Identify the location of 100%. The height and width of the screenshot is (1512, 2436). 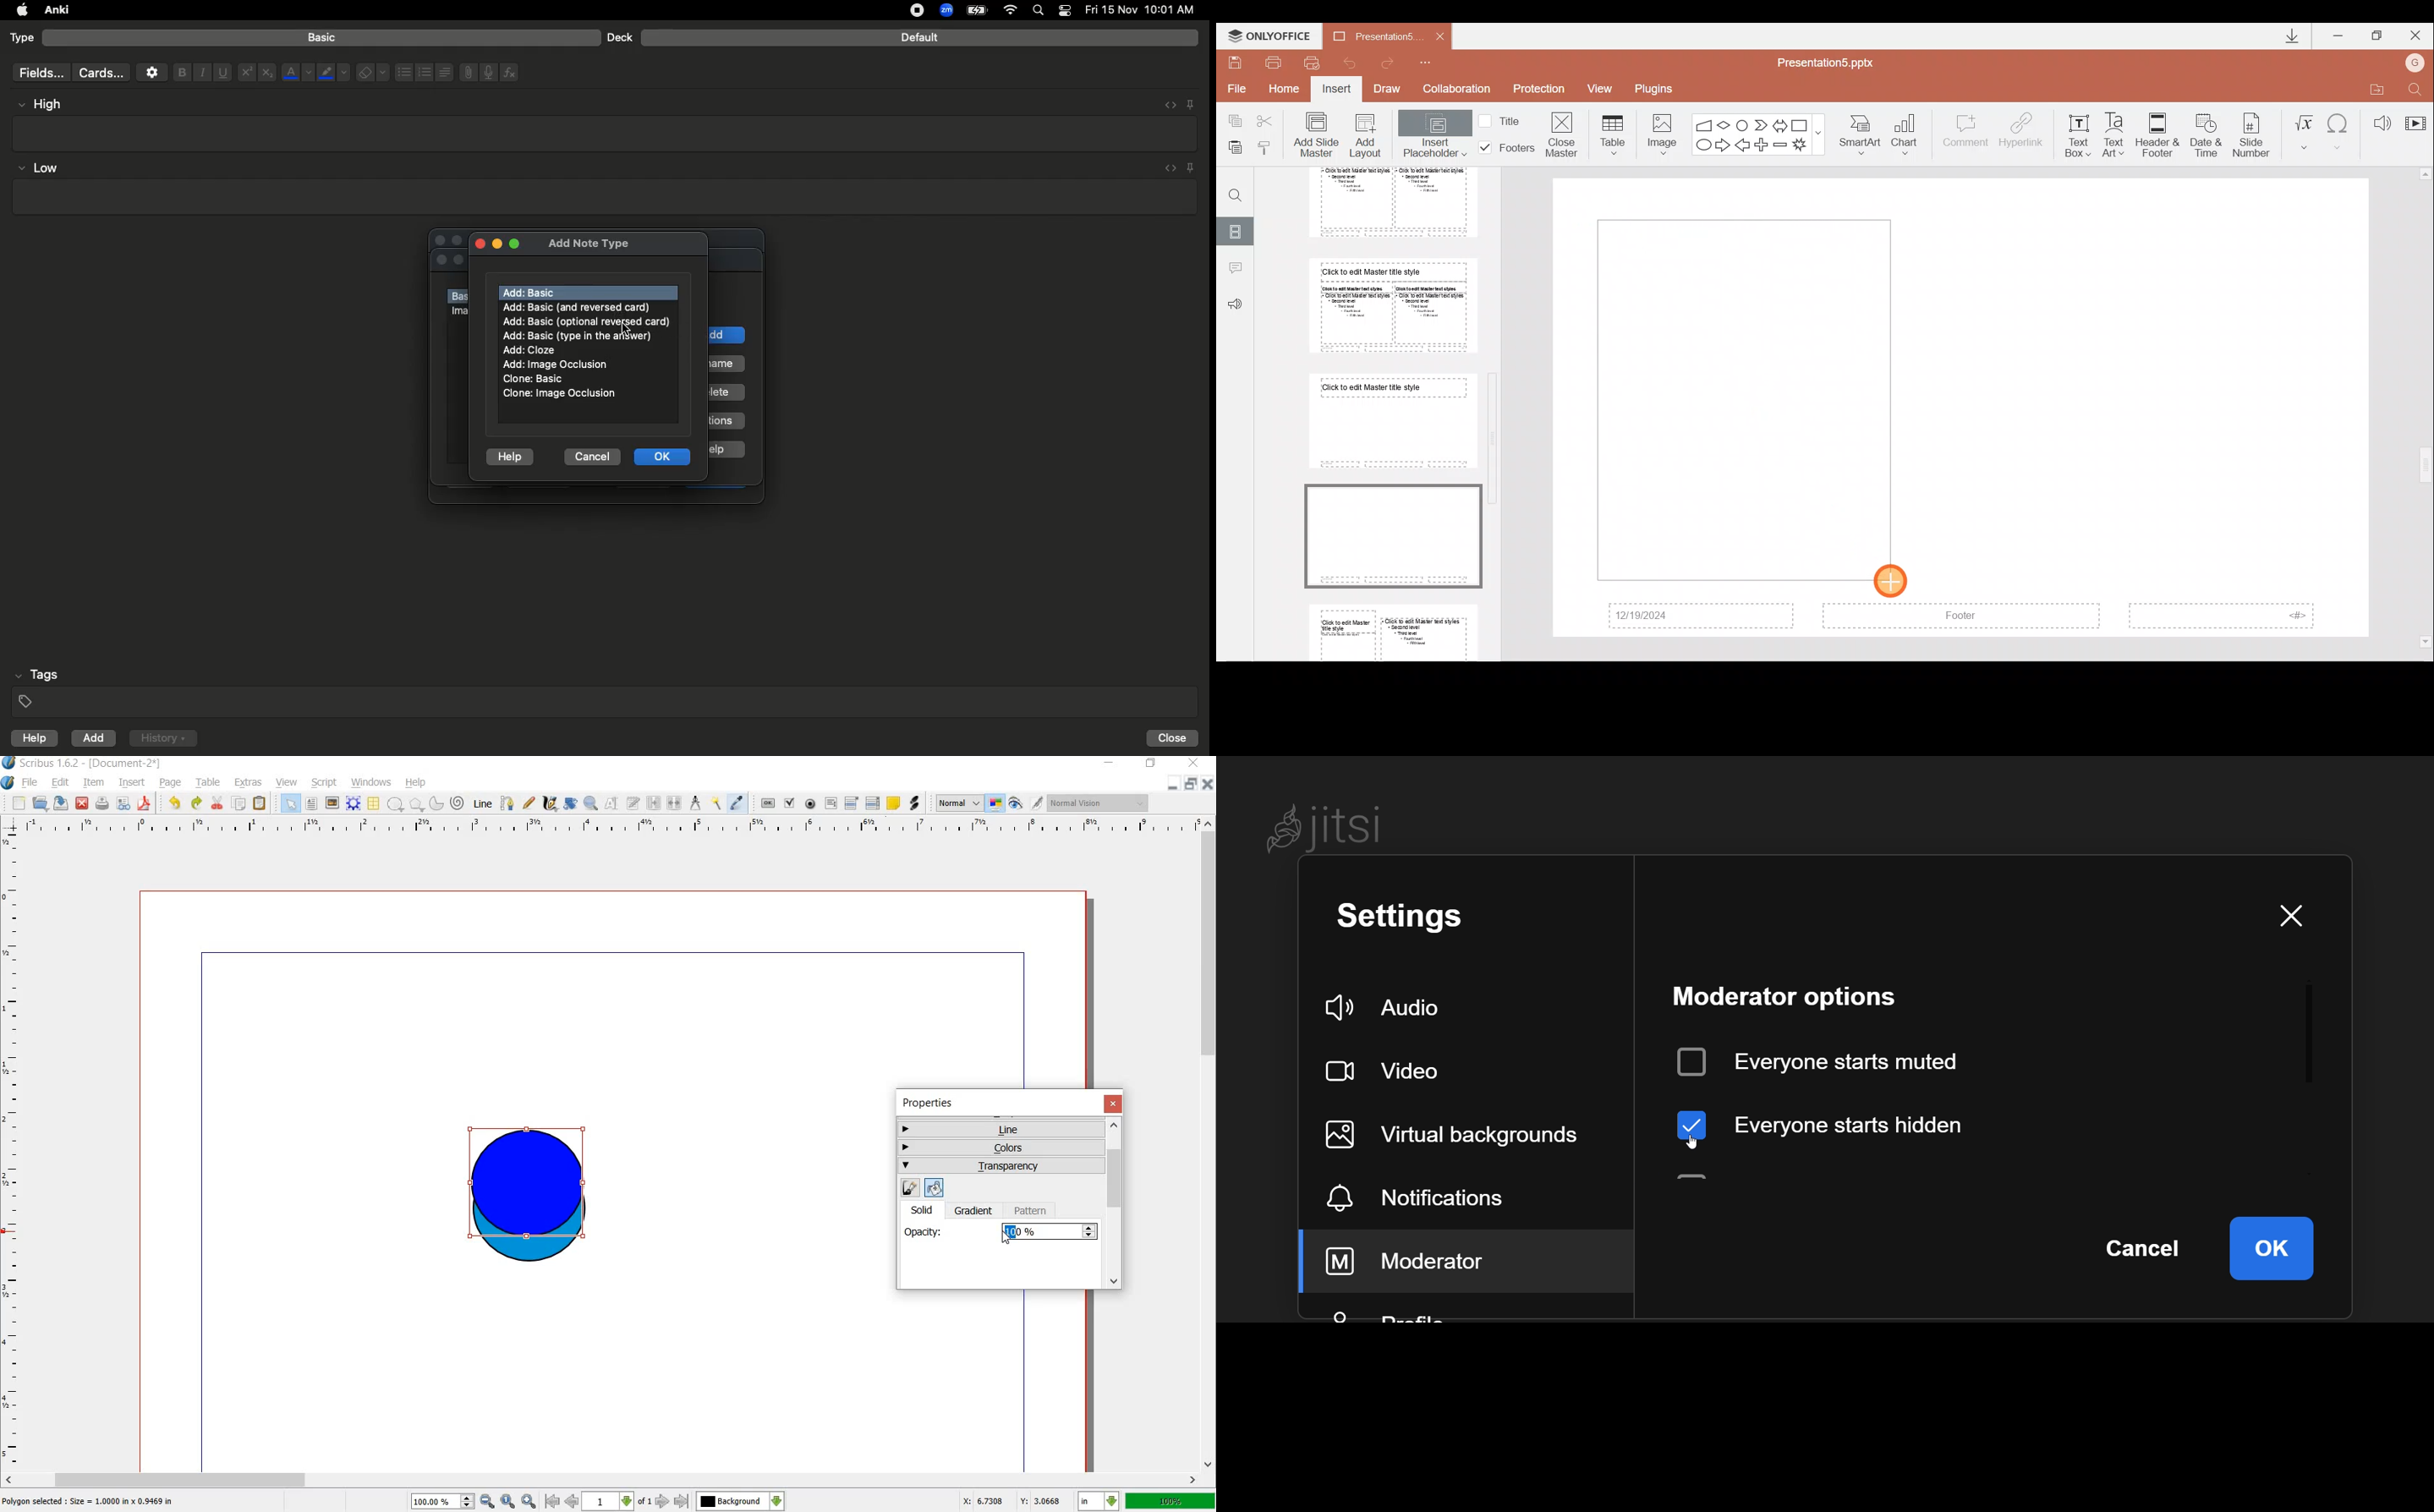
(1040, 1232).